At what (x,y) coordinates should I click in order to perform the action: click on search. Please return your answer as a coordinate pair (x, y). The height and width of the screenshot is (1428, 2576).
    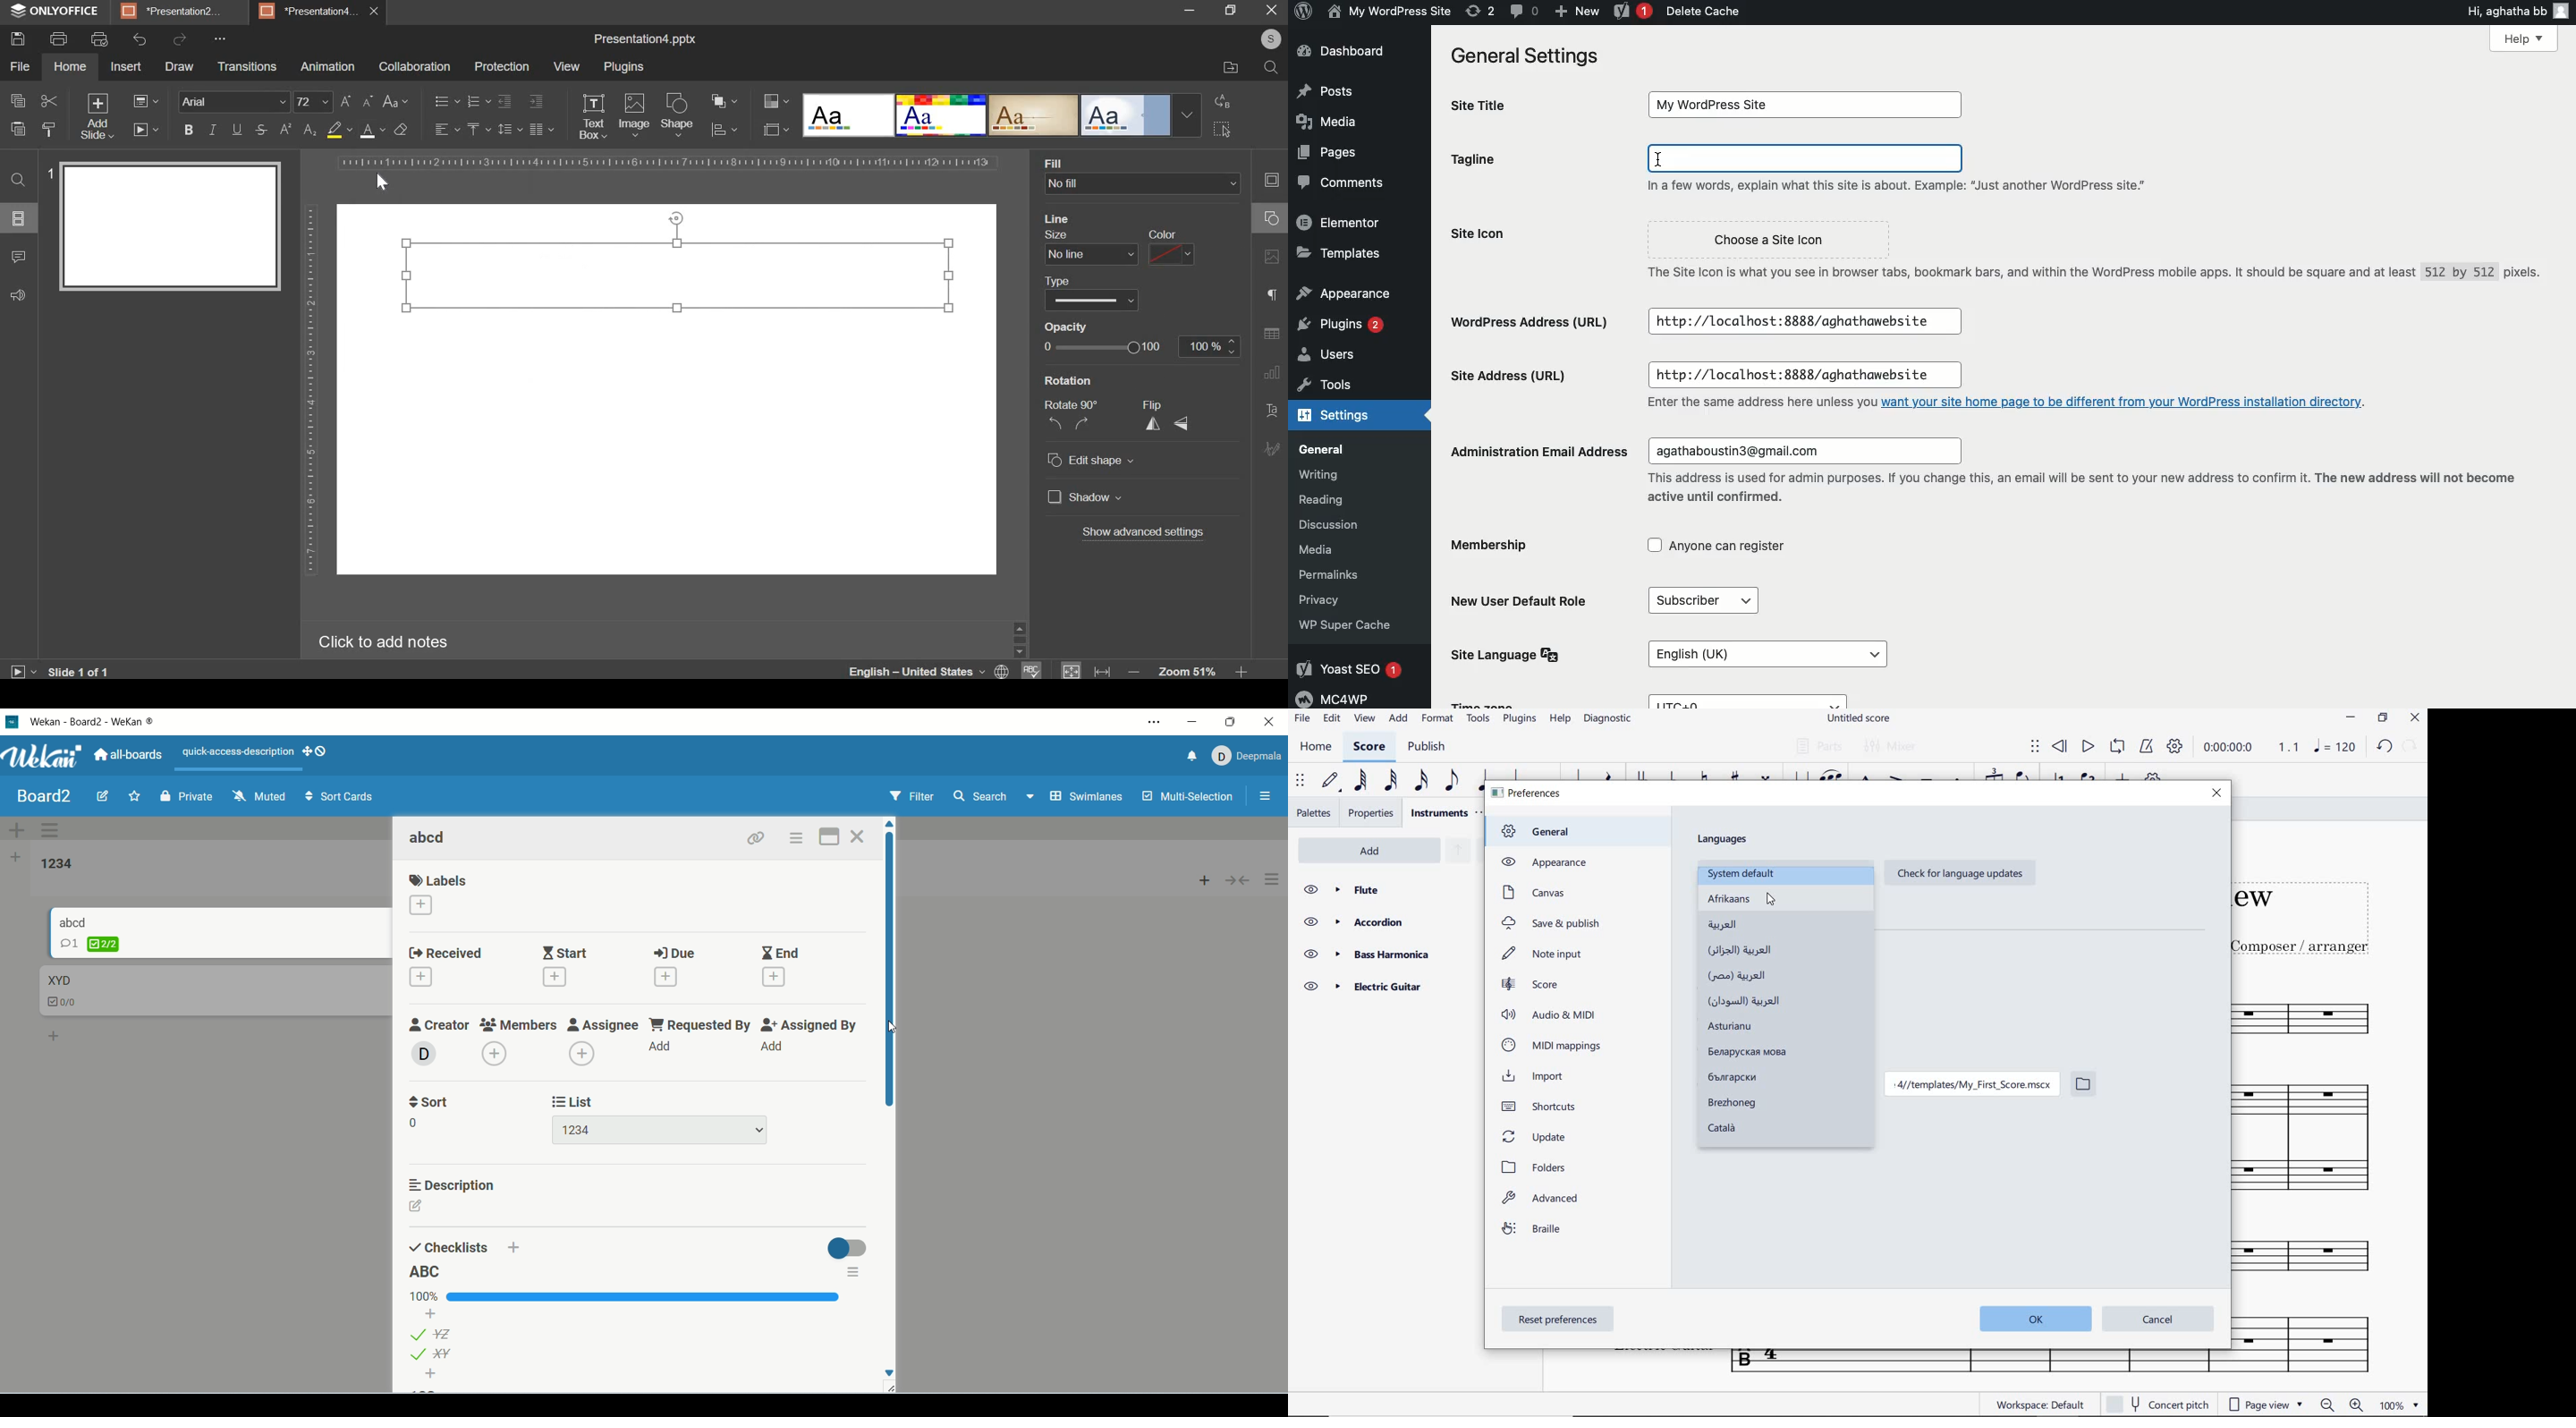
    Looking at the image, I should click on (996, 798).